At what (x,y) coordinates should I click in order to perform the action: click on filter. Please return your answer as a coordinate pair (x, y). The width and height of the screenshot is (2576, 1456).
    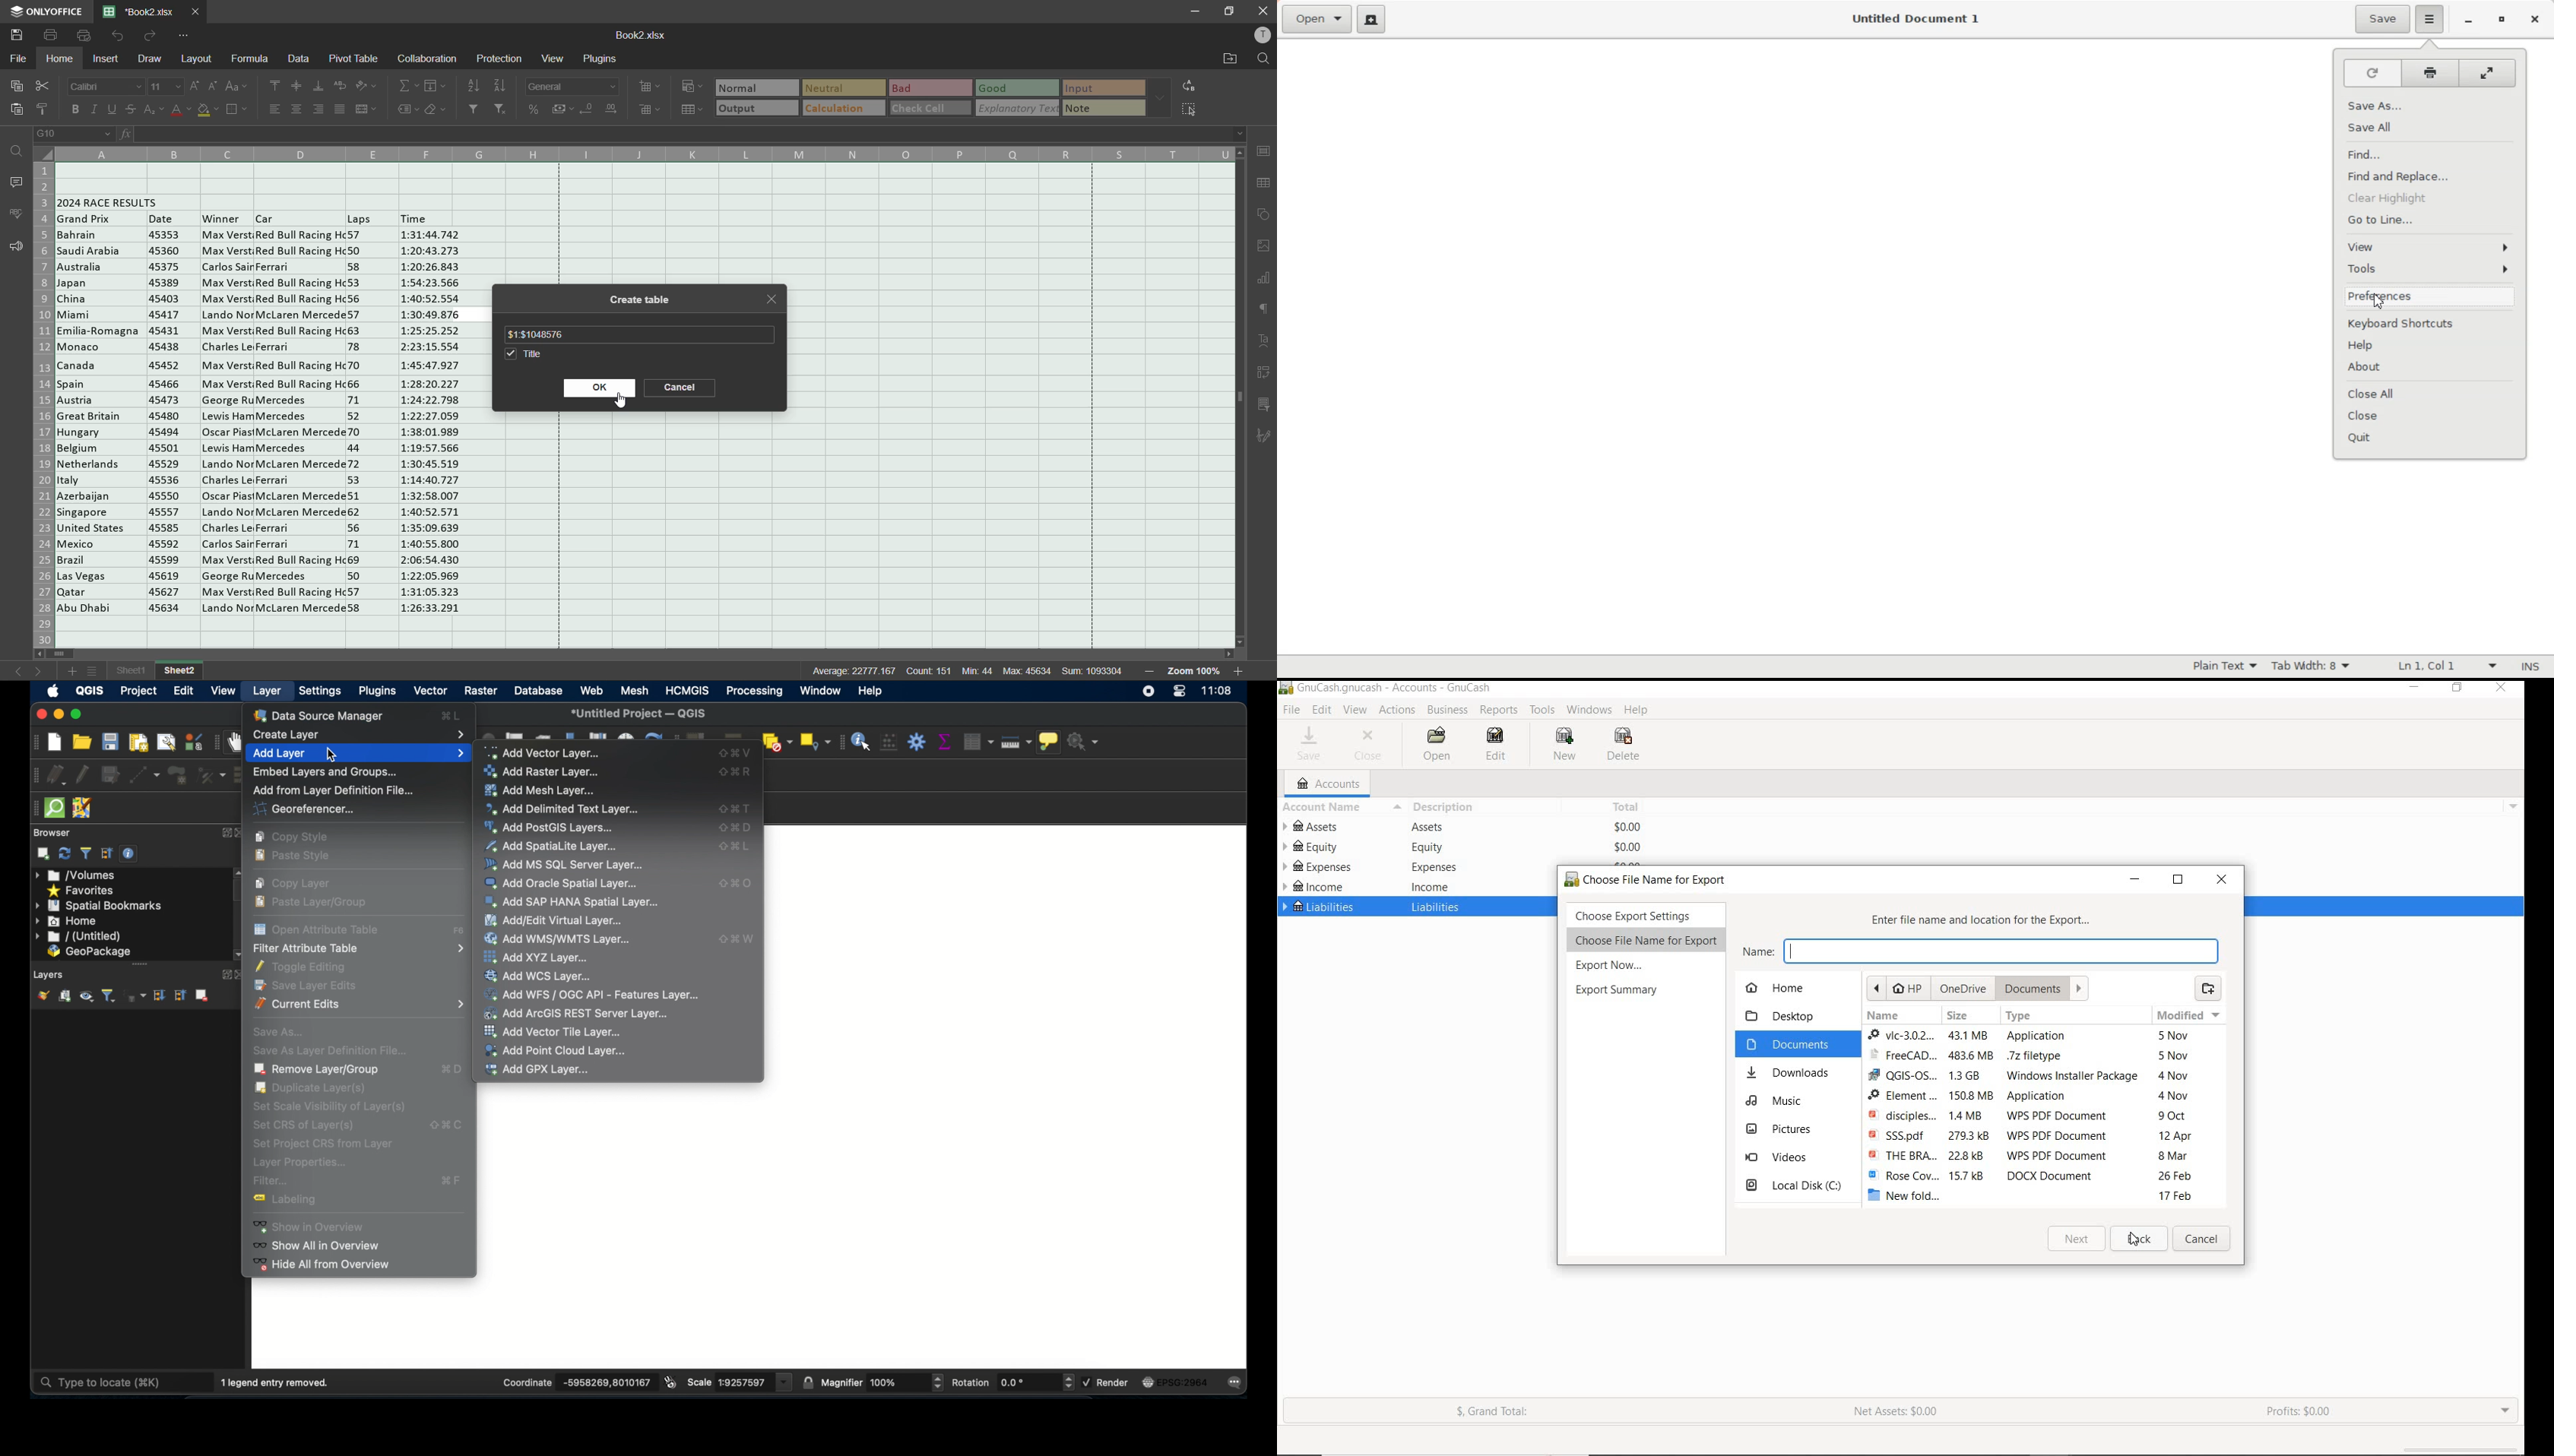
    Looking at the image, I should click on (272, 1182).